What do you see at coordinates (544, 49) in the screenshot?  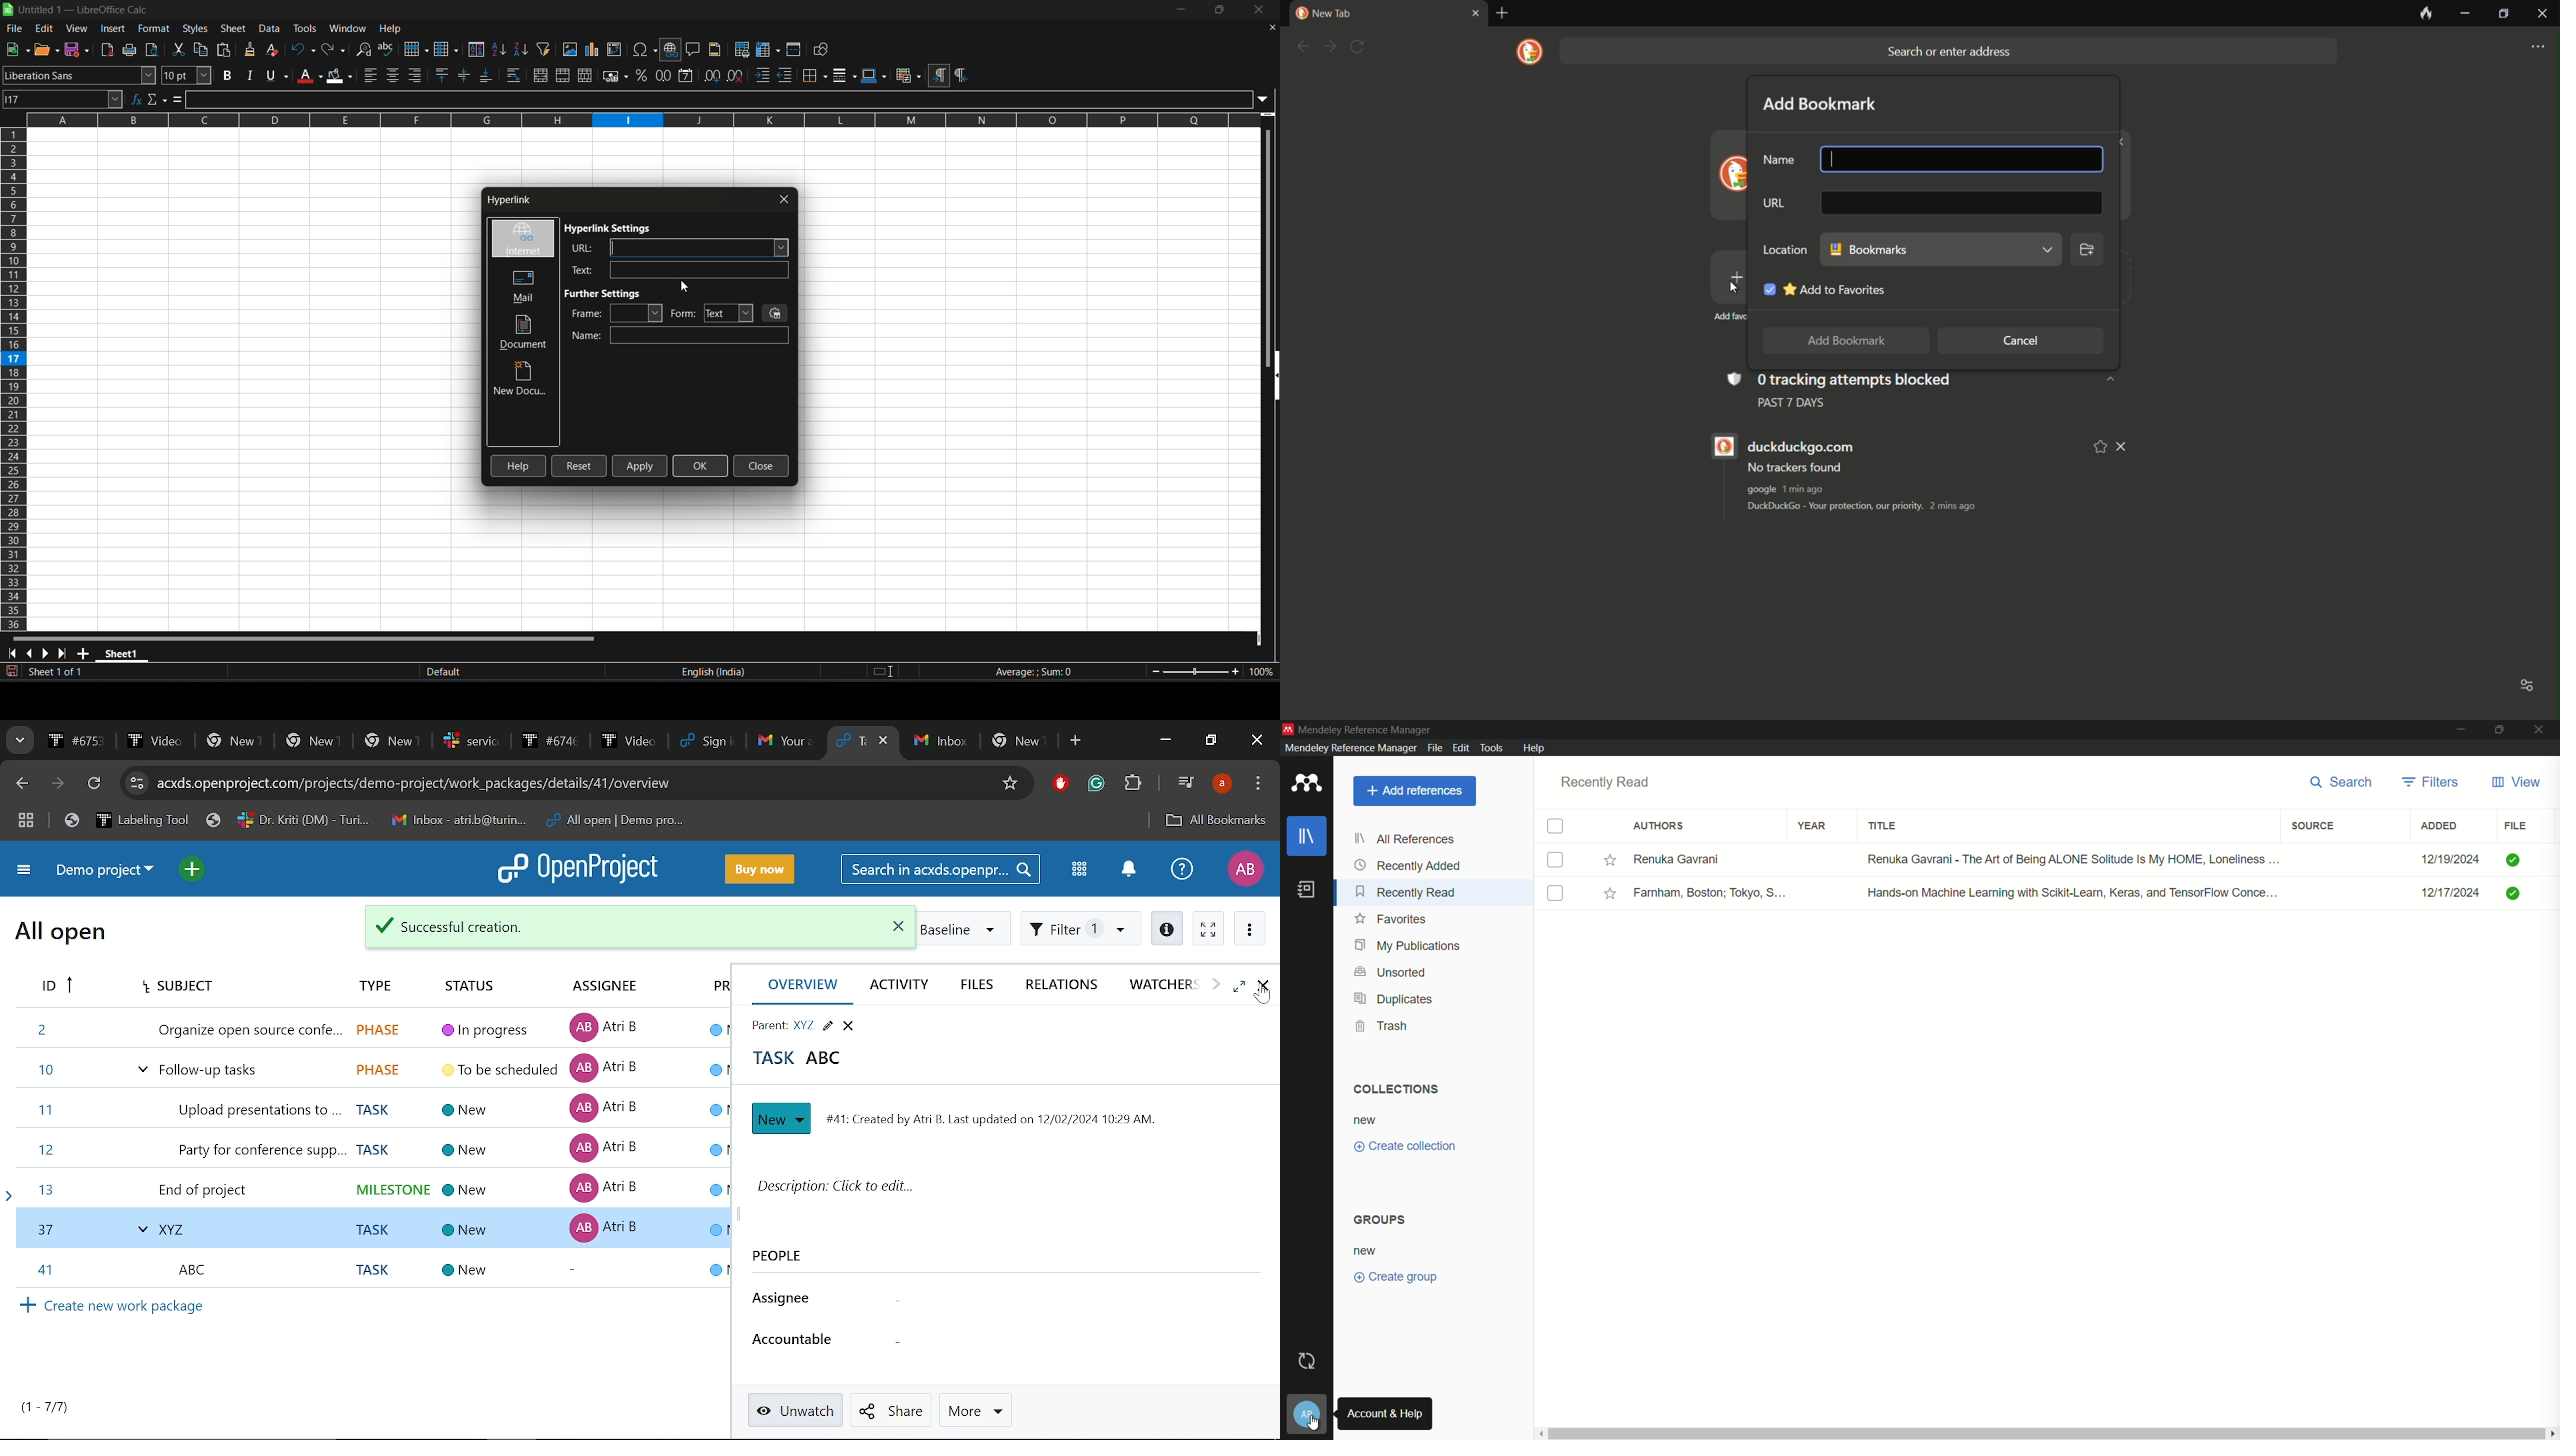 I see `auto filter` at bounding box center [544, 49].